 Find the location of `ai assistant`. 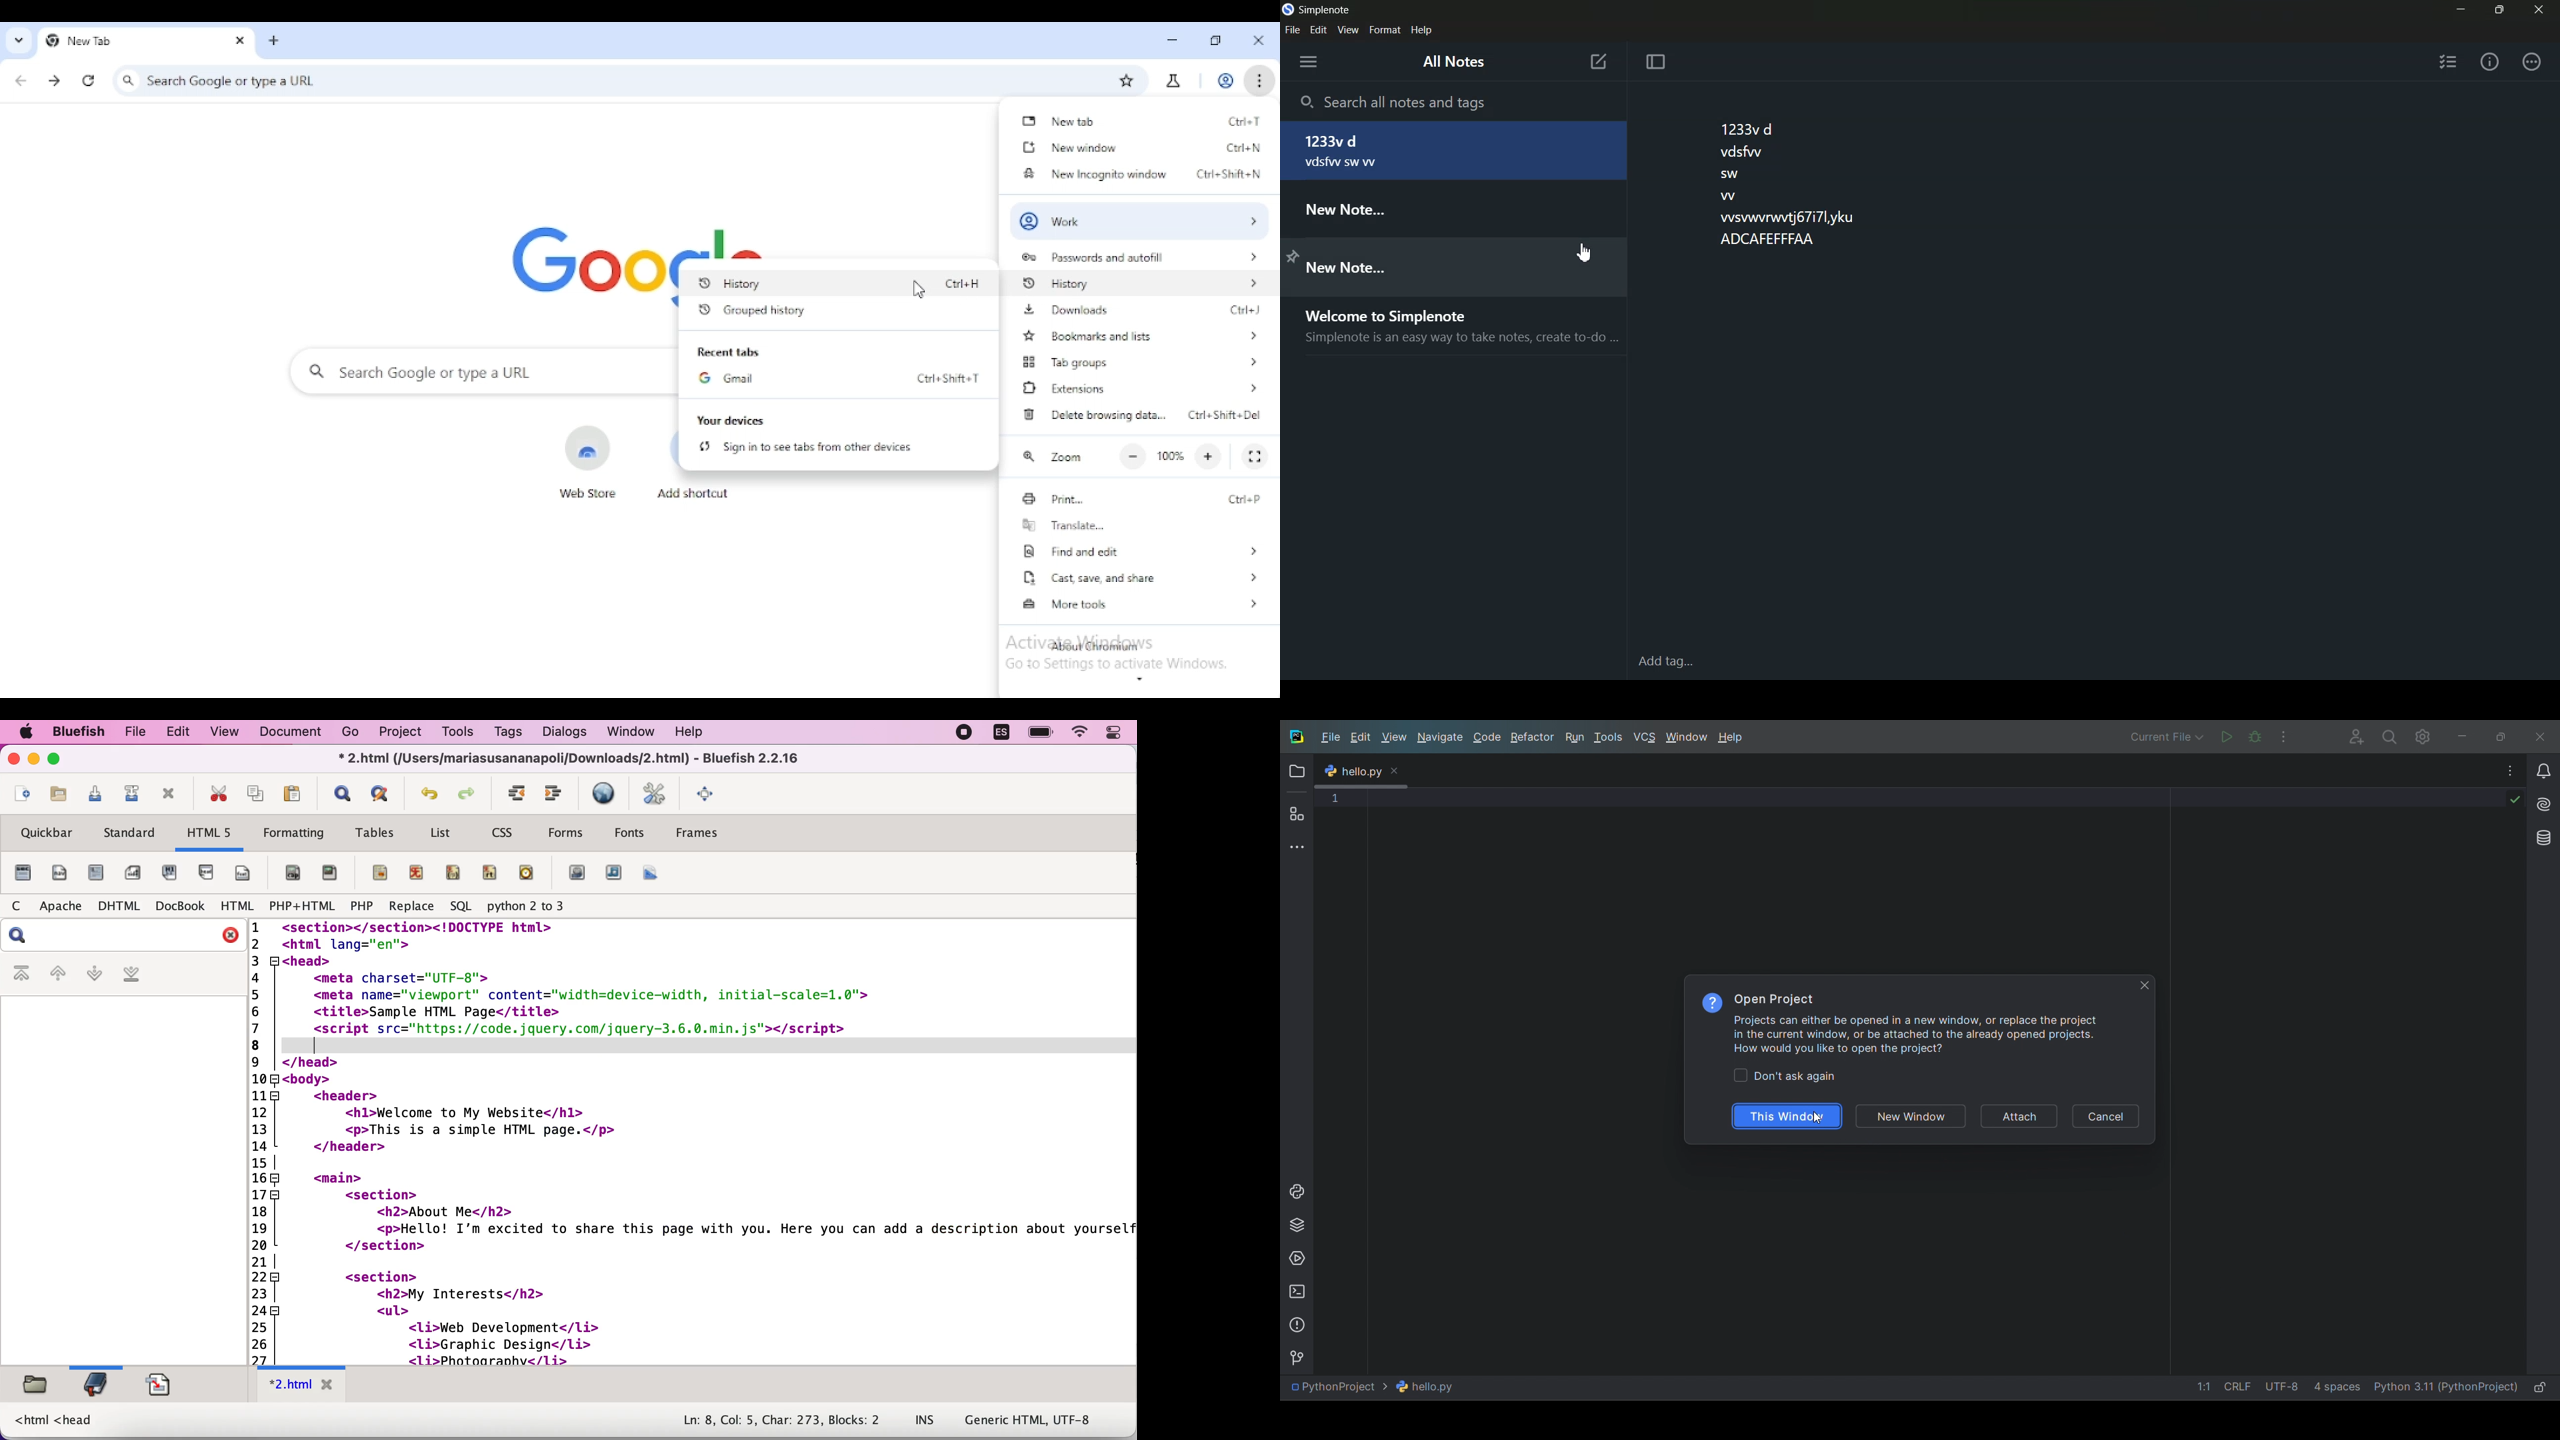

ai assistant is located at coordinates (2541, 801).